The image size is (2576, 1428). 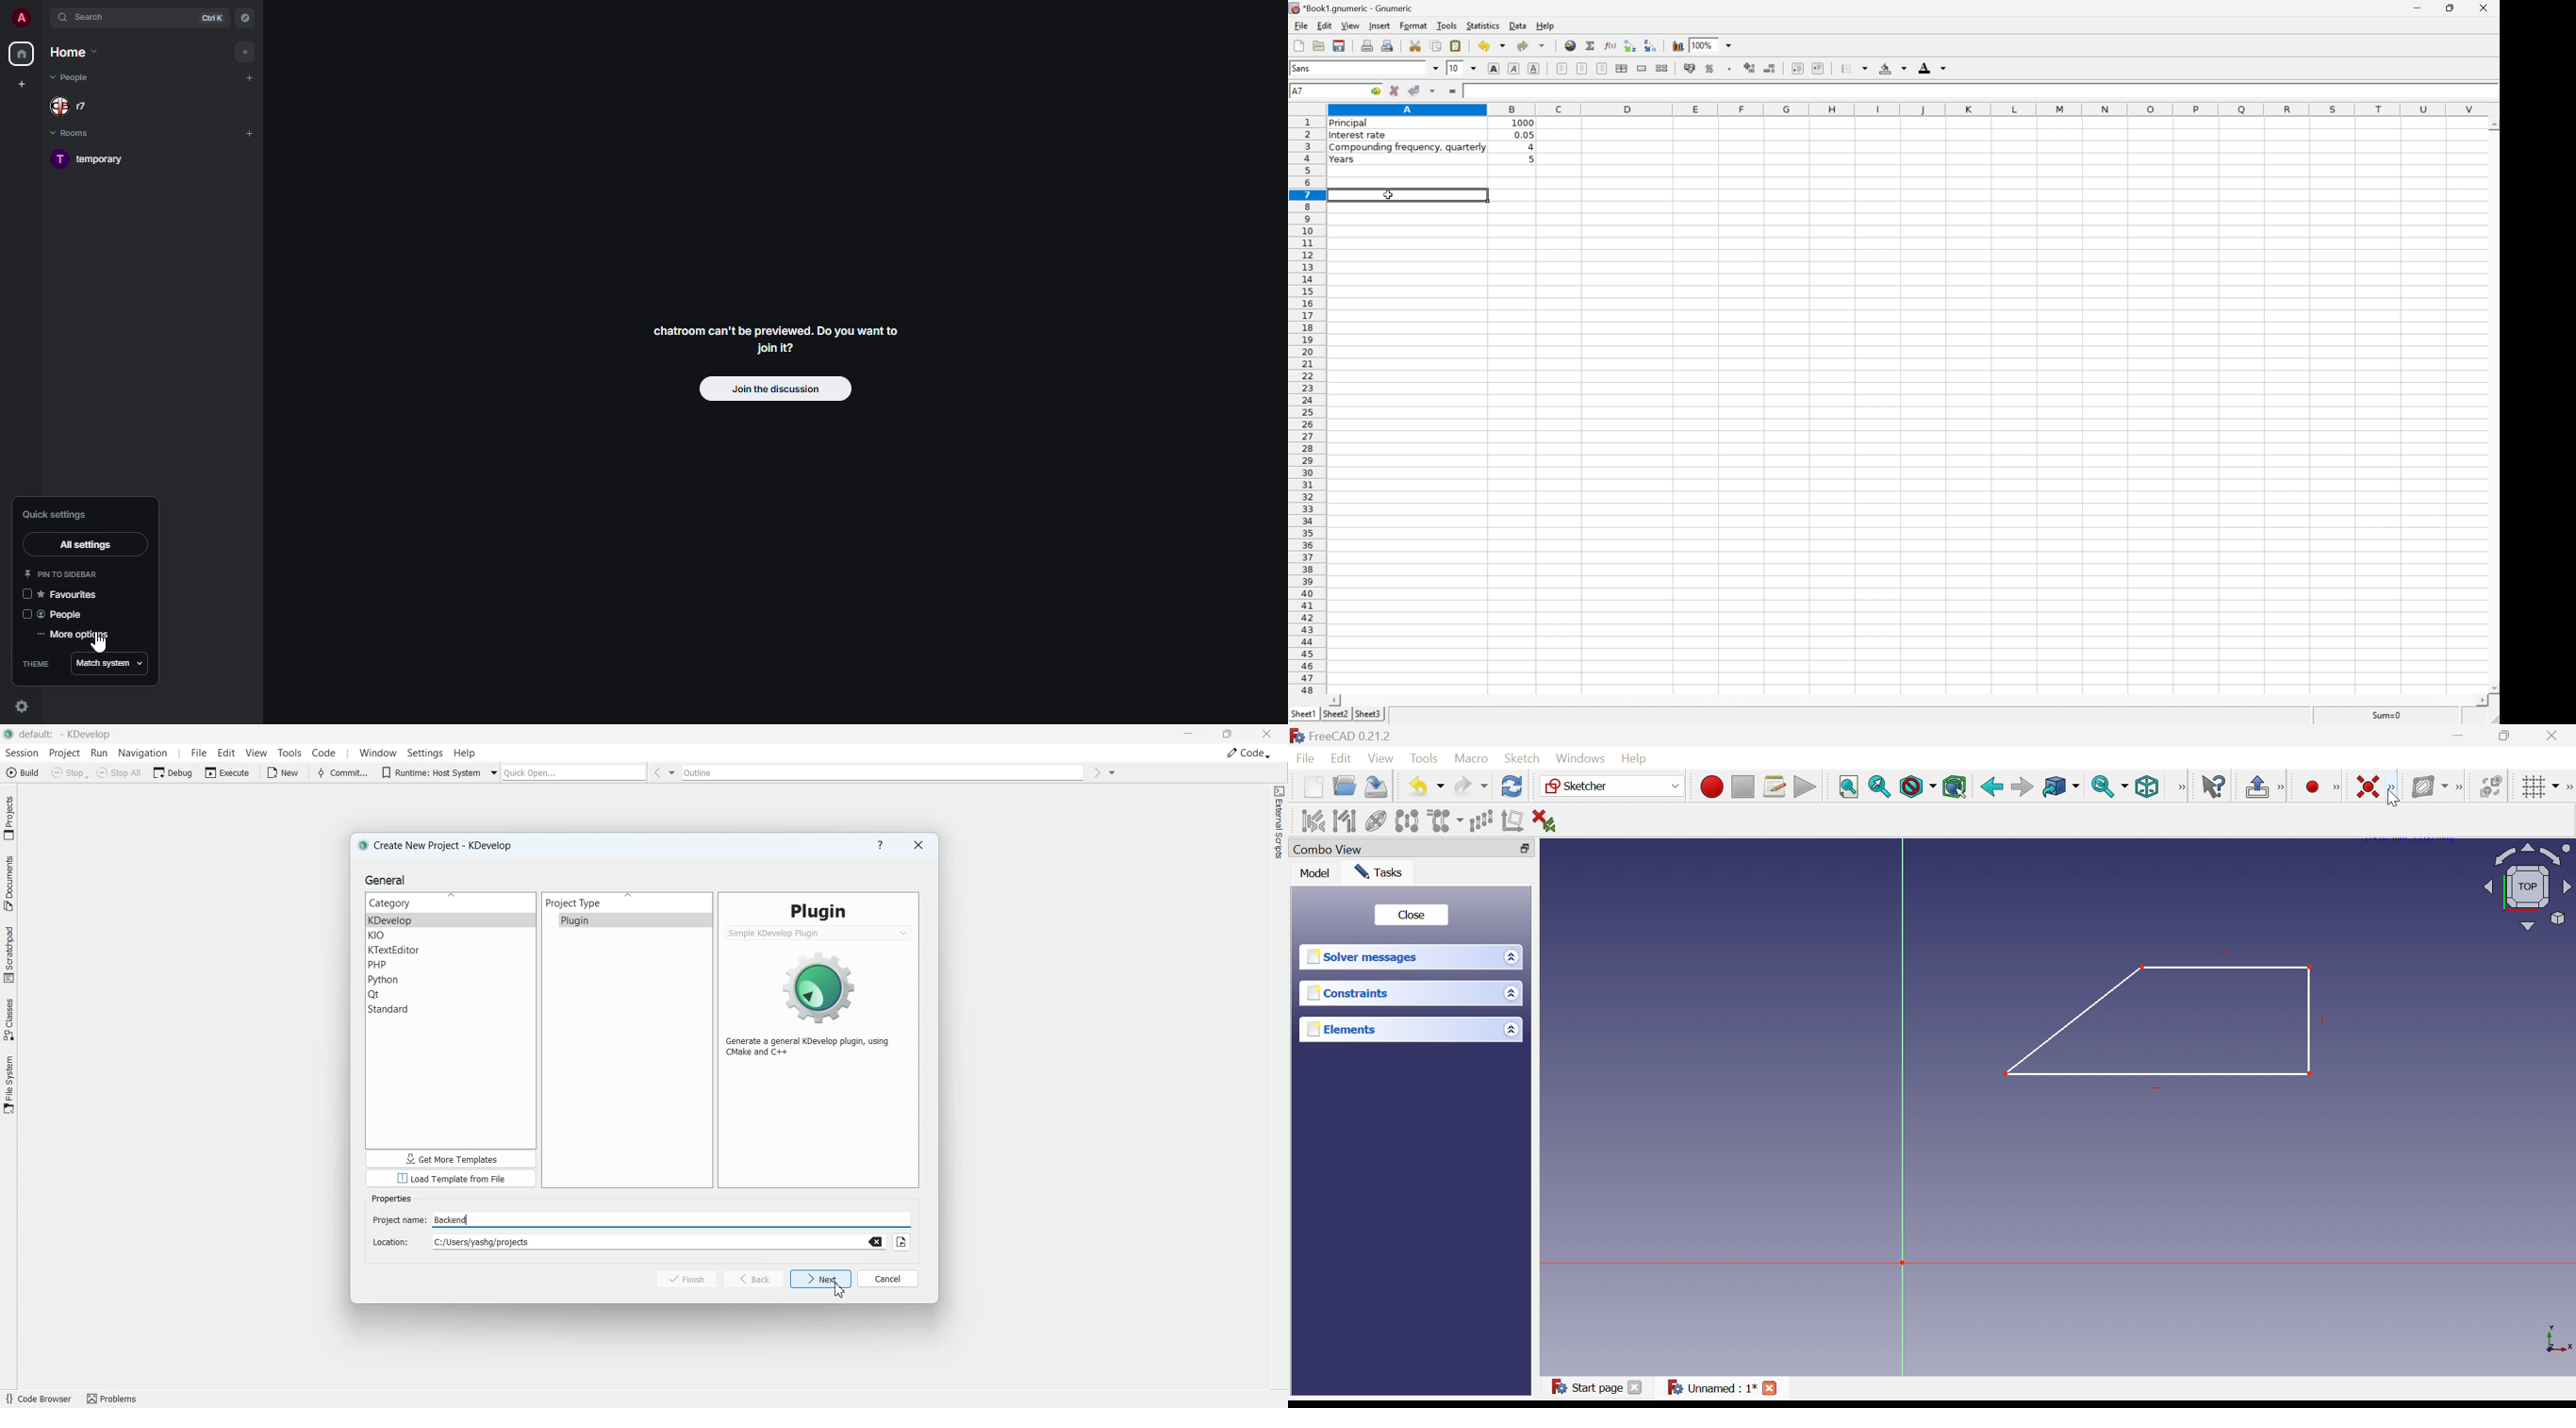 What do you see at coordinates (1307, 820) in the screenshot?
I see `Select associated constraints` at bounding box center [1307, 820].